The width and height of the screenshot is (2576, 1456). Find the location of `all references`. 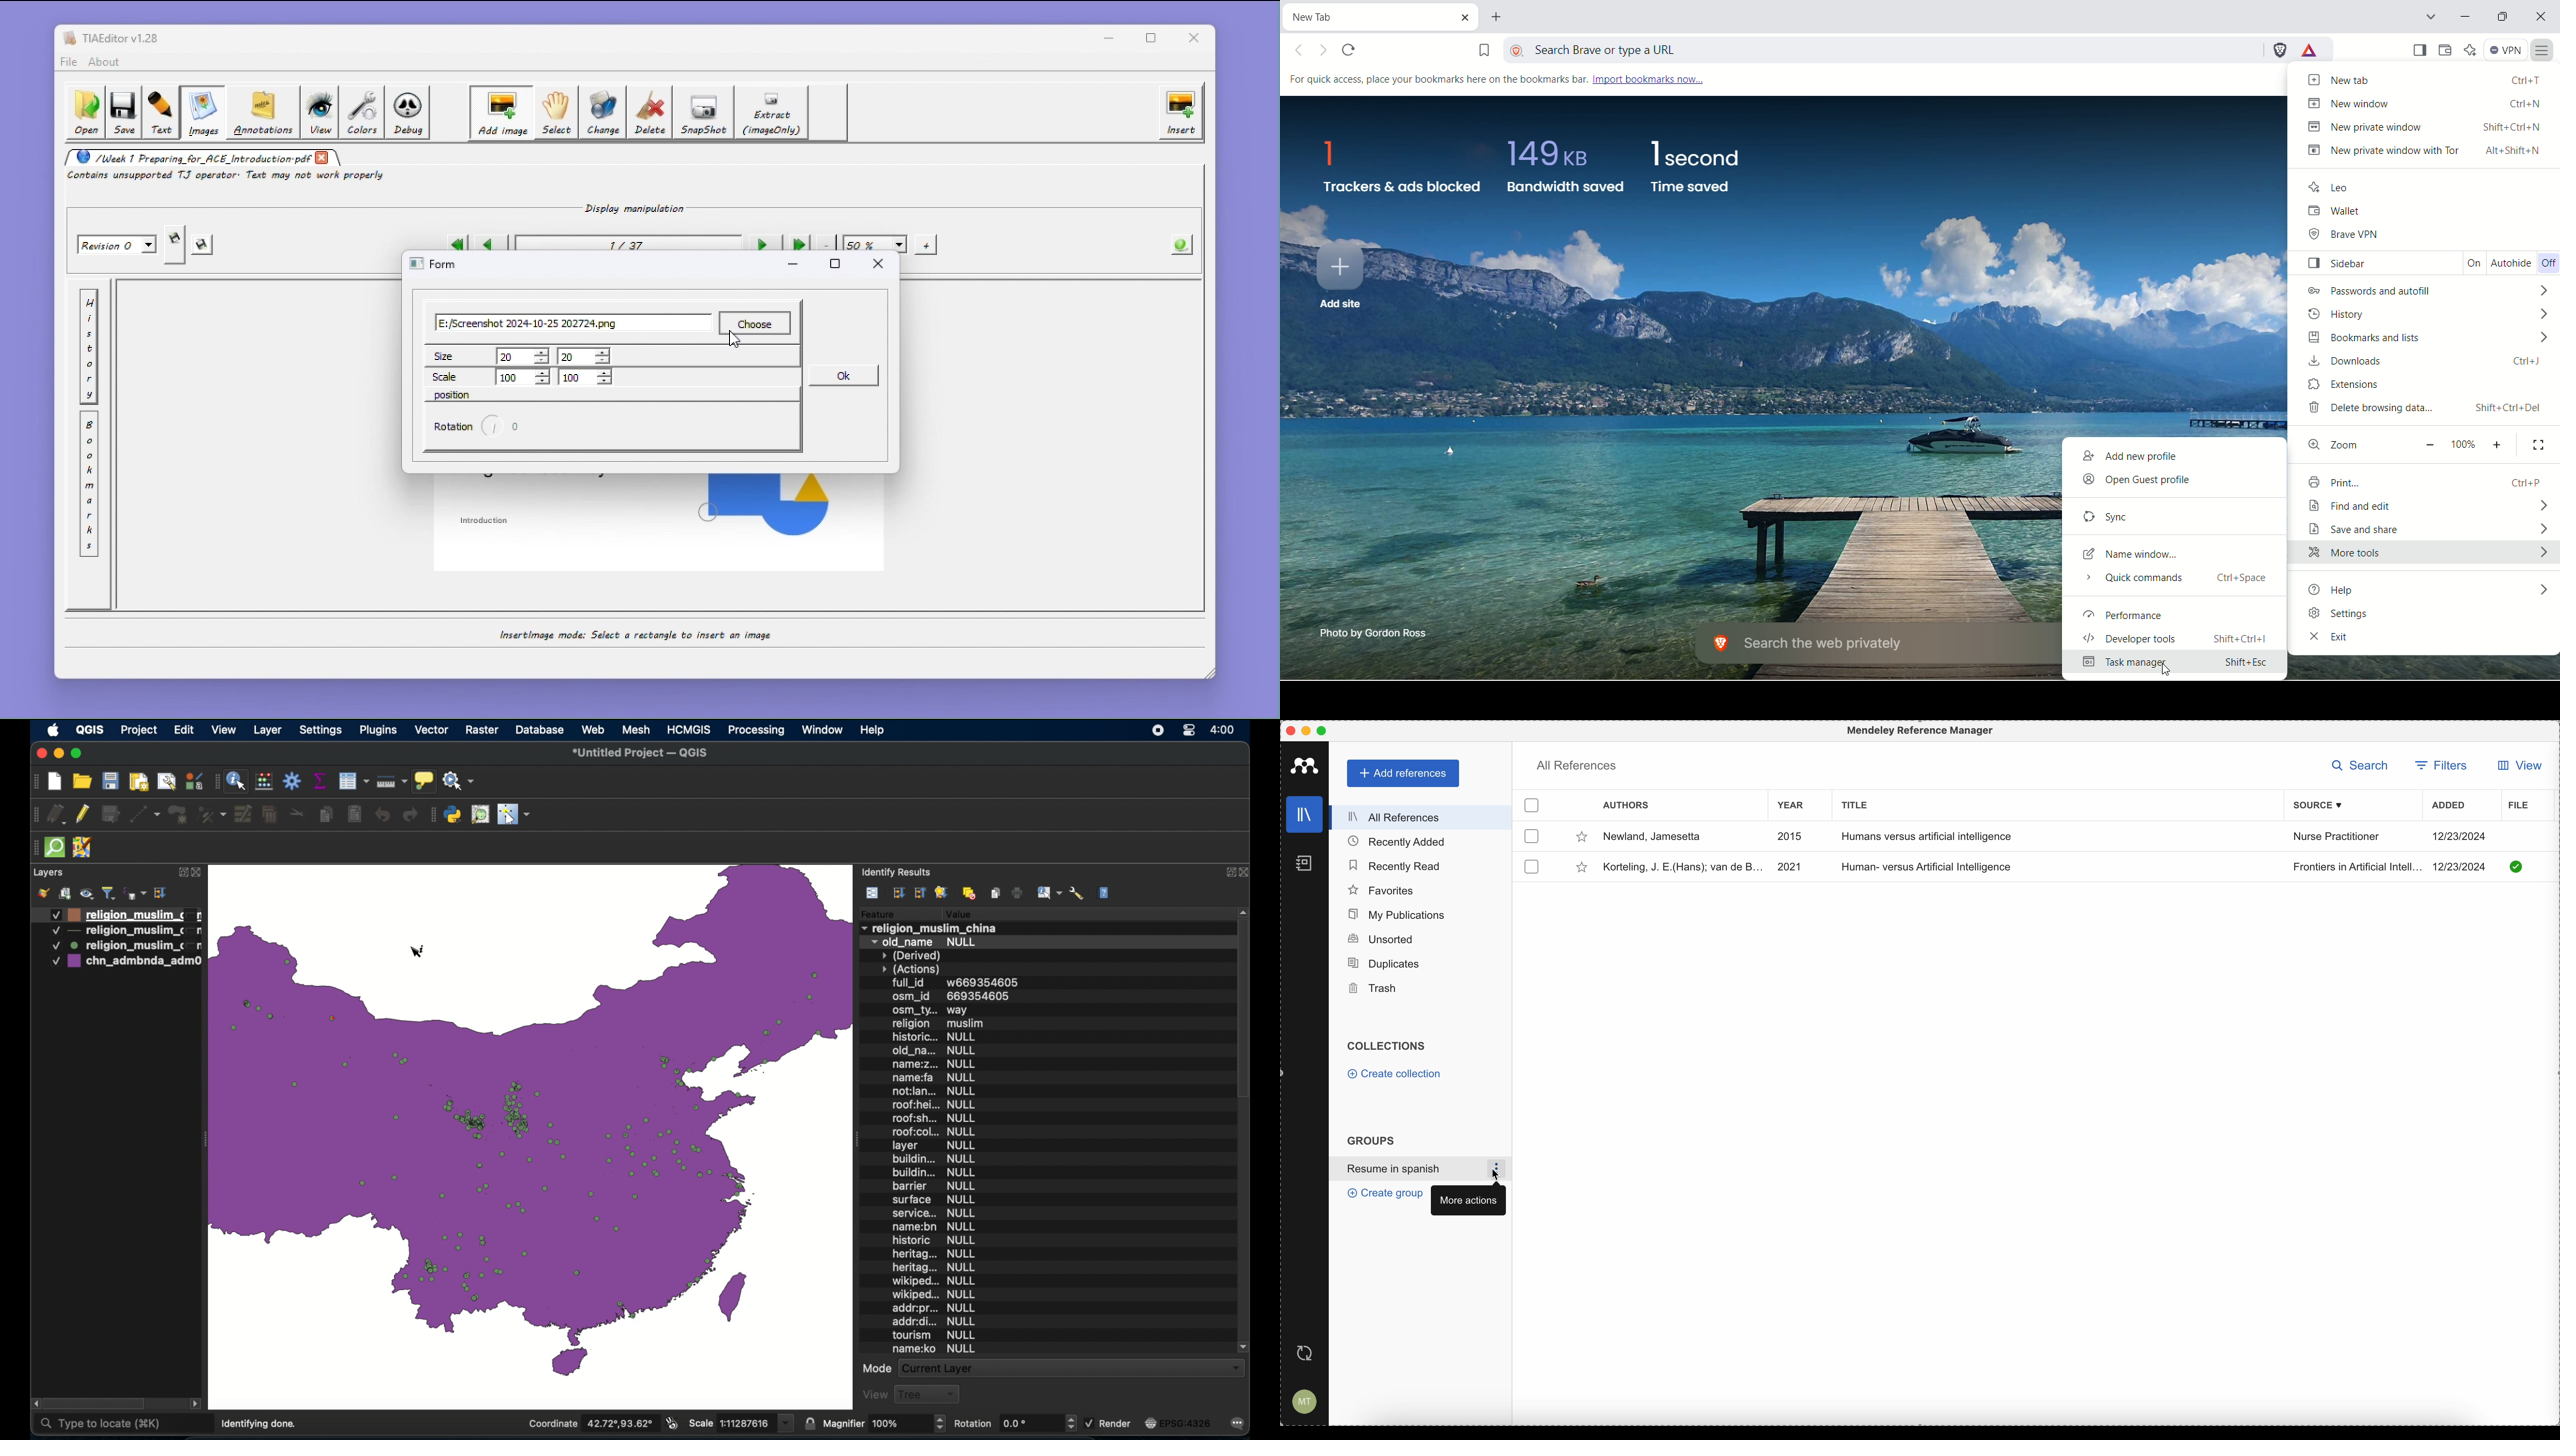

all references is located at coordinates (1421, 816).